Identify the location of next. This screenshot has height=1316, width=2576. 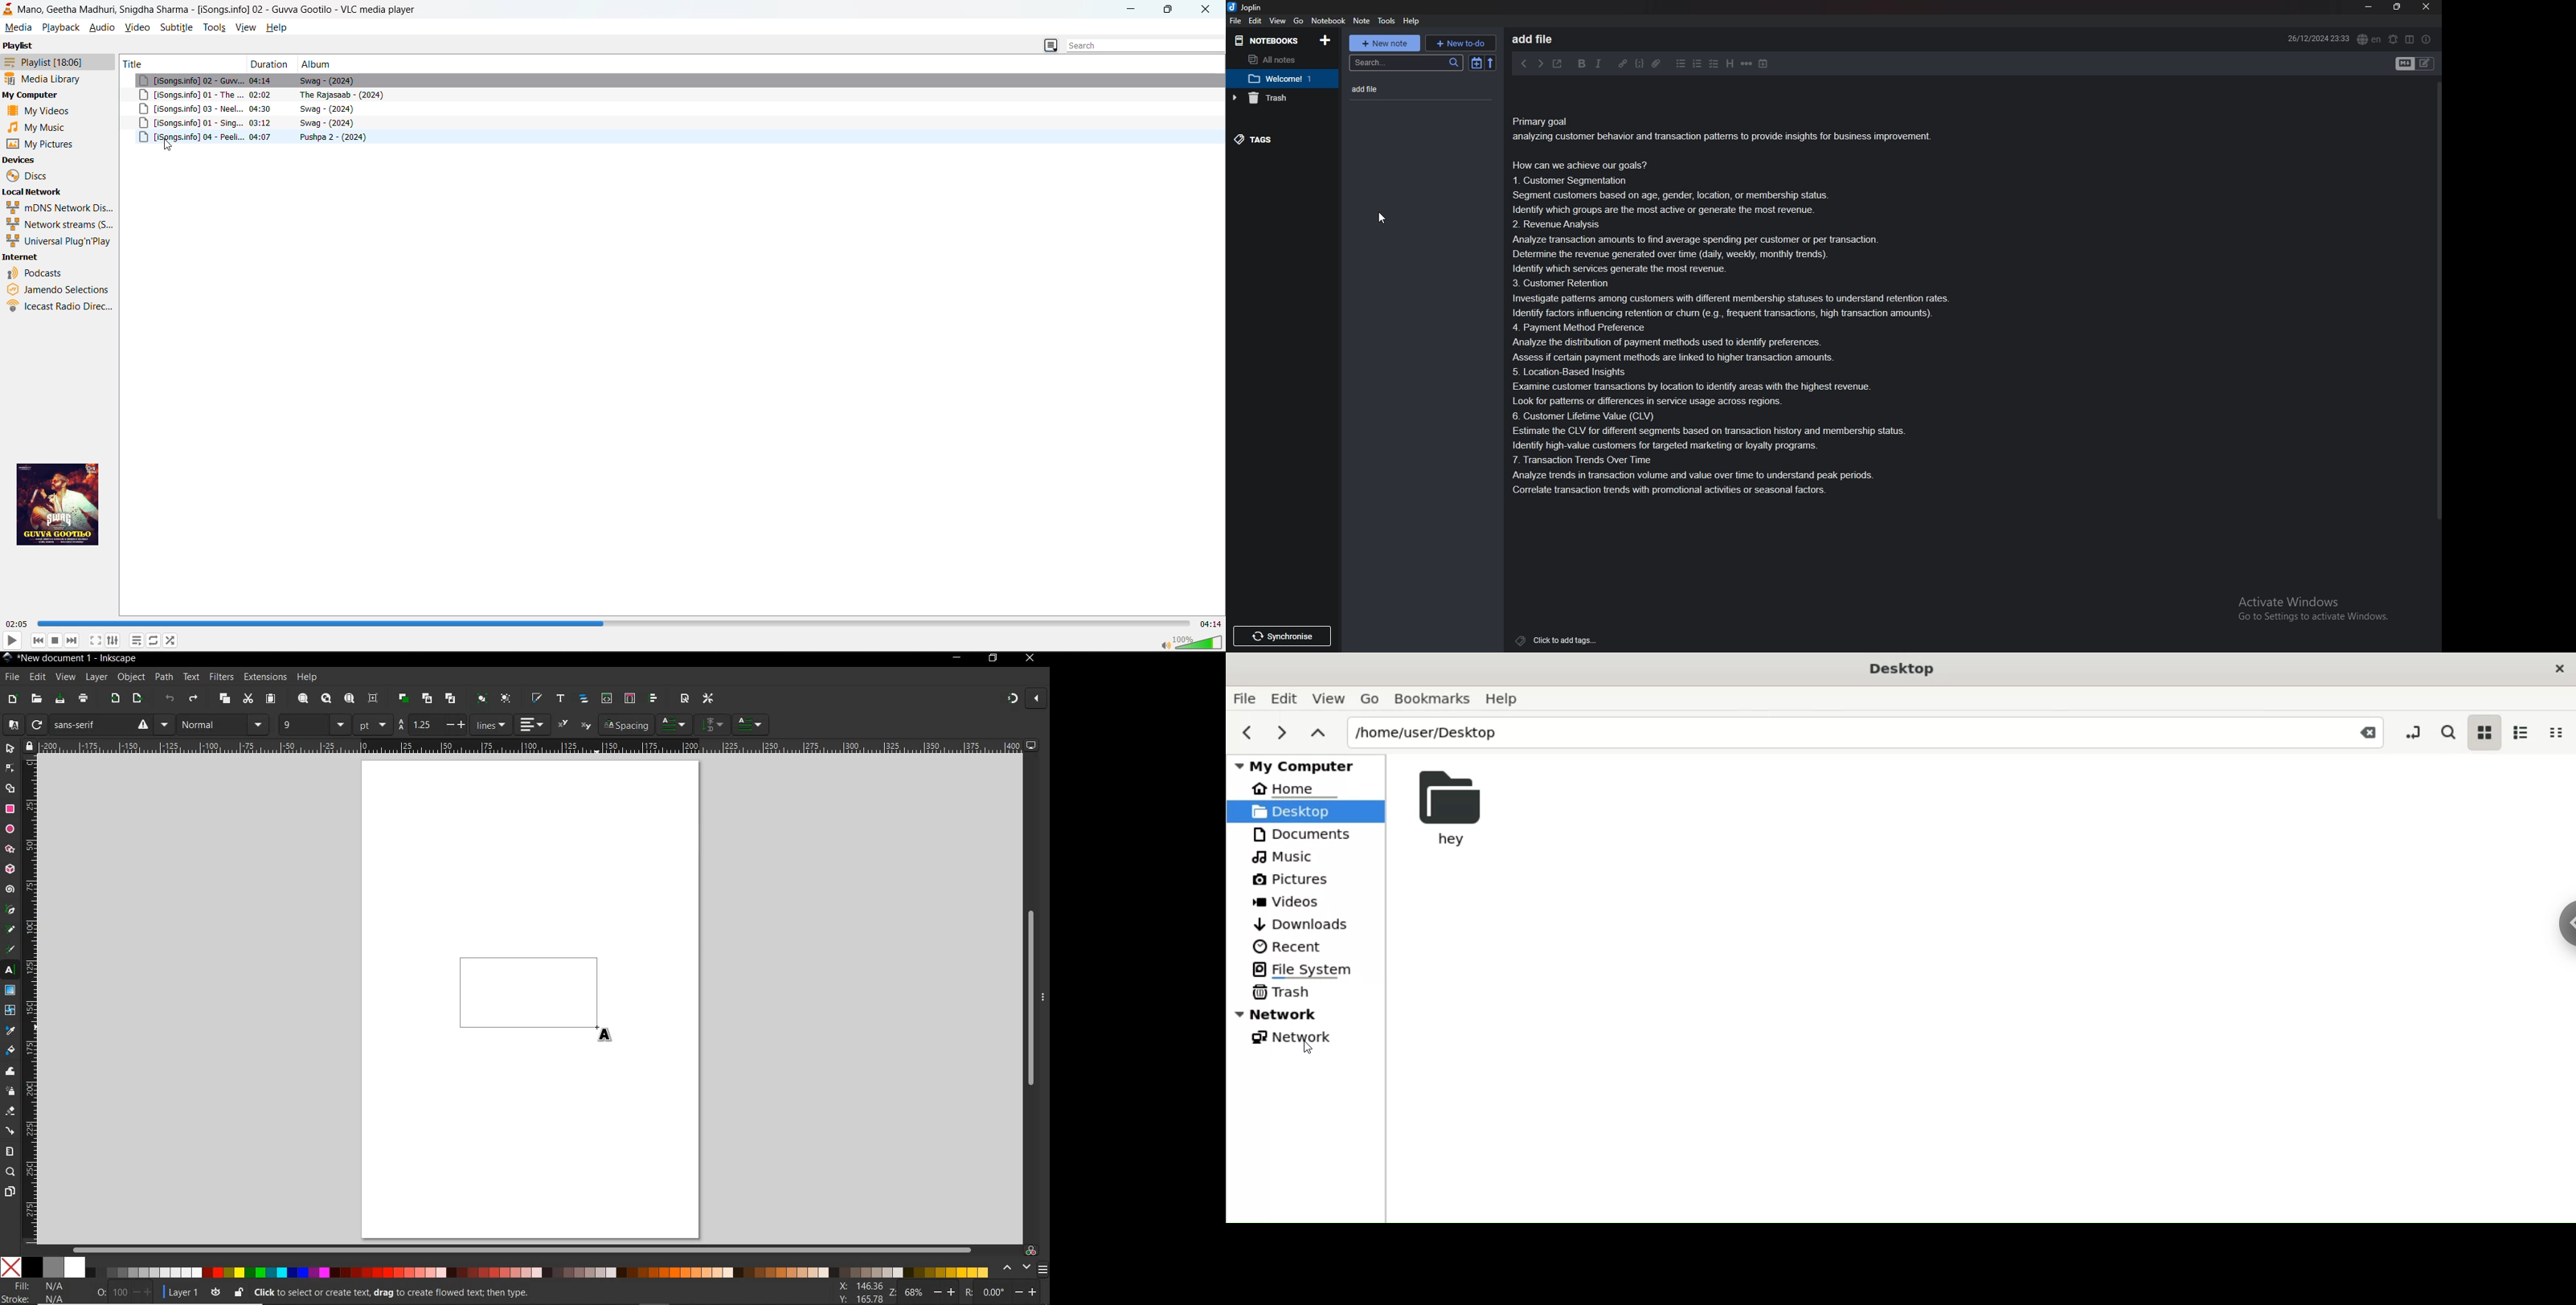
(1541, 64).